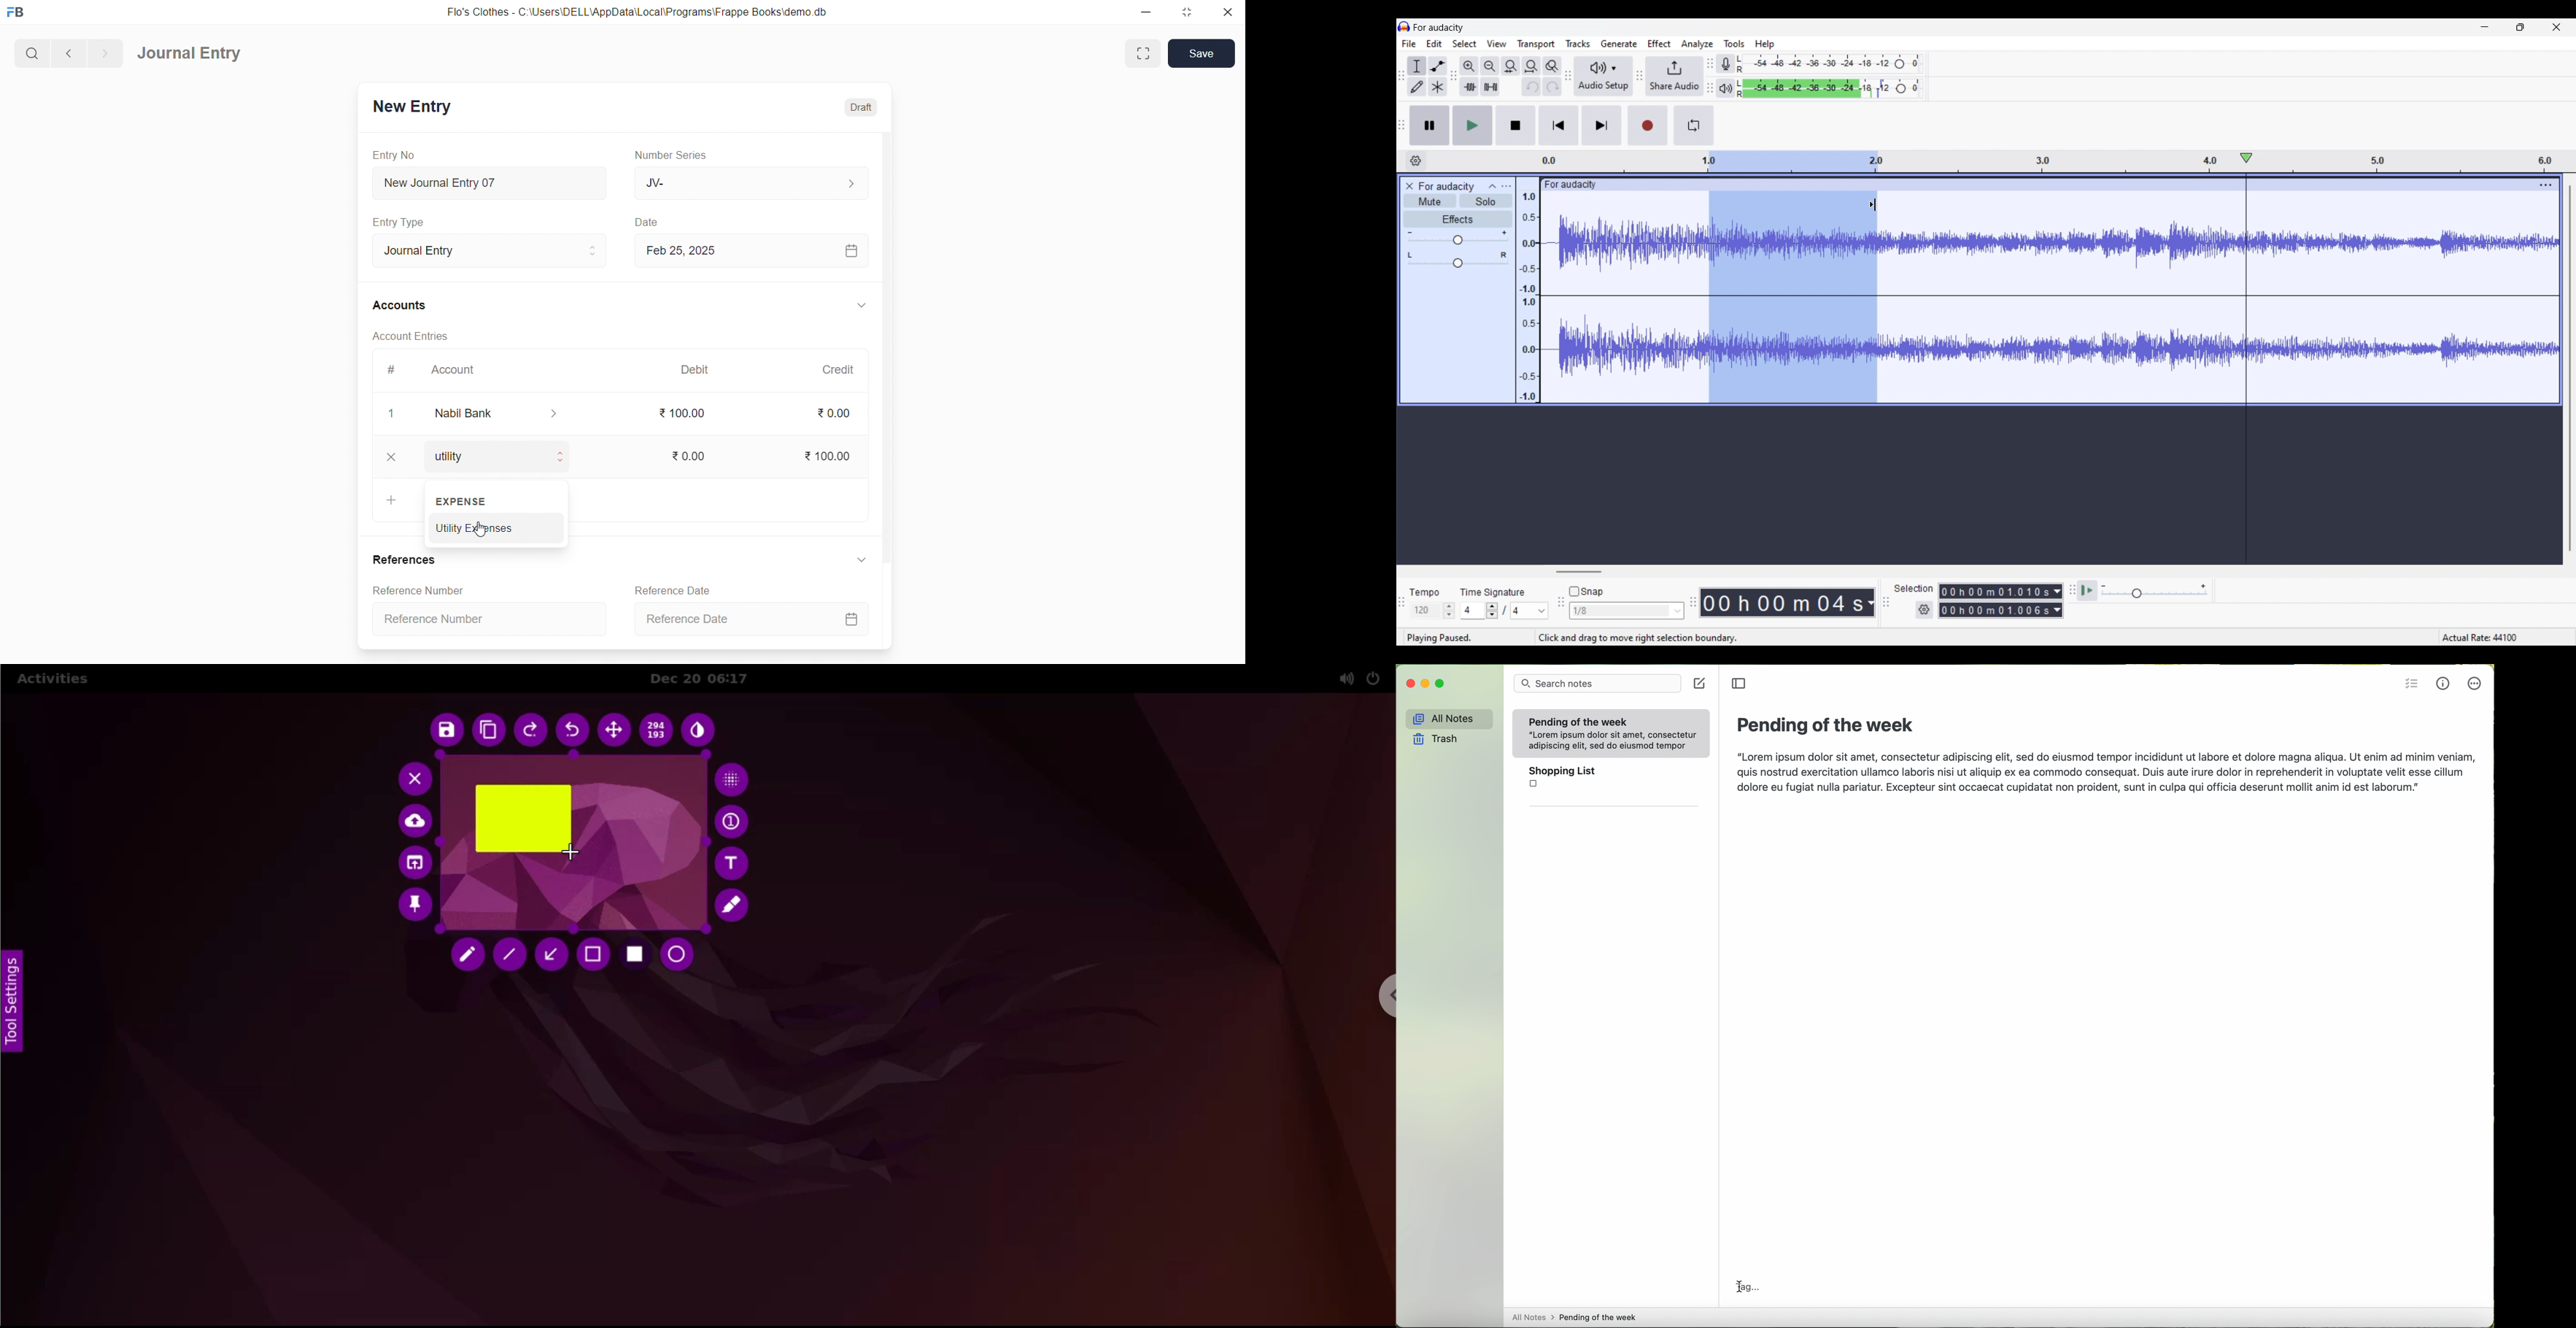 The image size is (2576, 1344). Describe the element at coordinates (838, 369) in the screenshot. I see `Credit` at that location.